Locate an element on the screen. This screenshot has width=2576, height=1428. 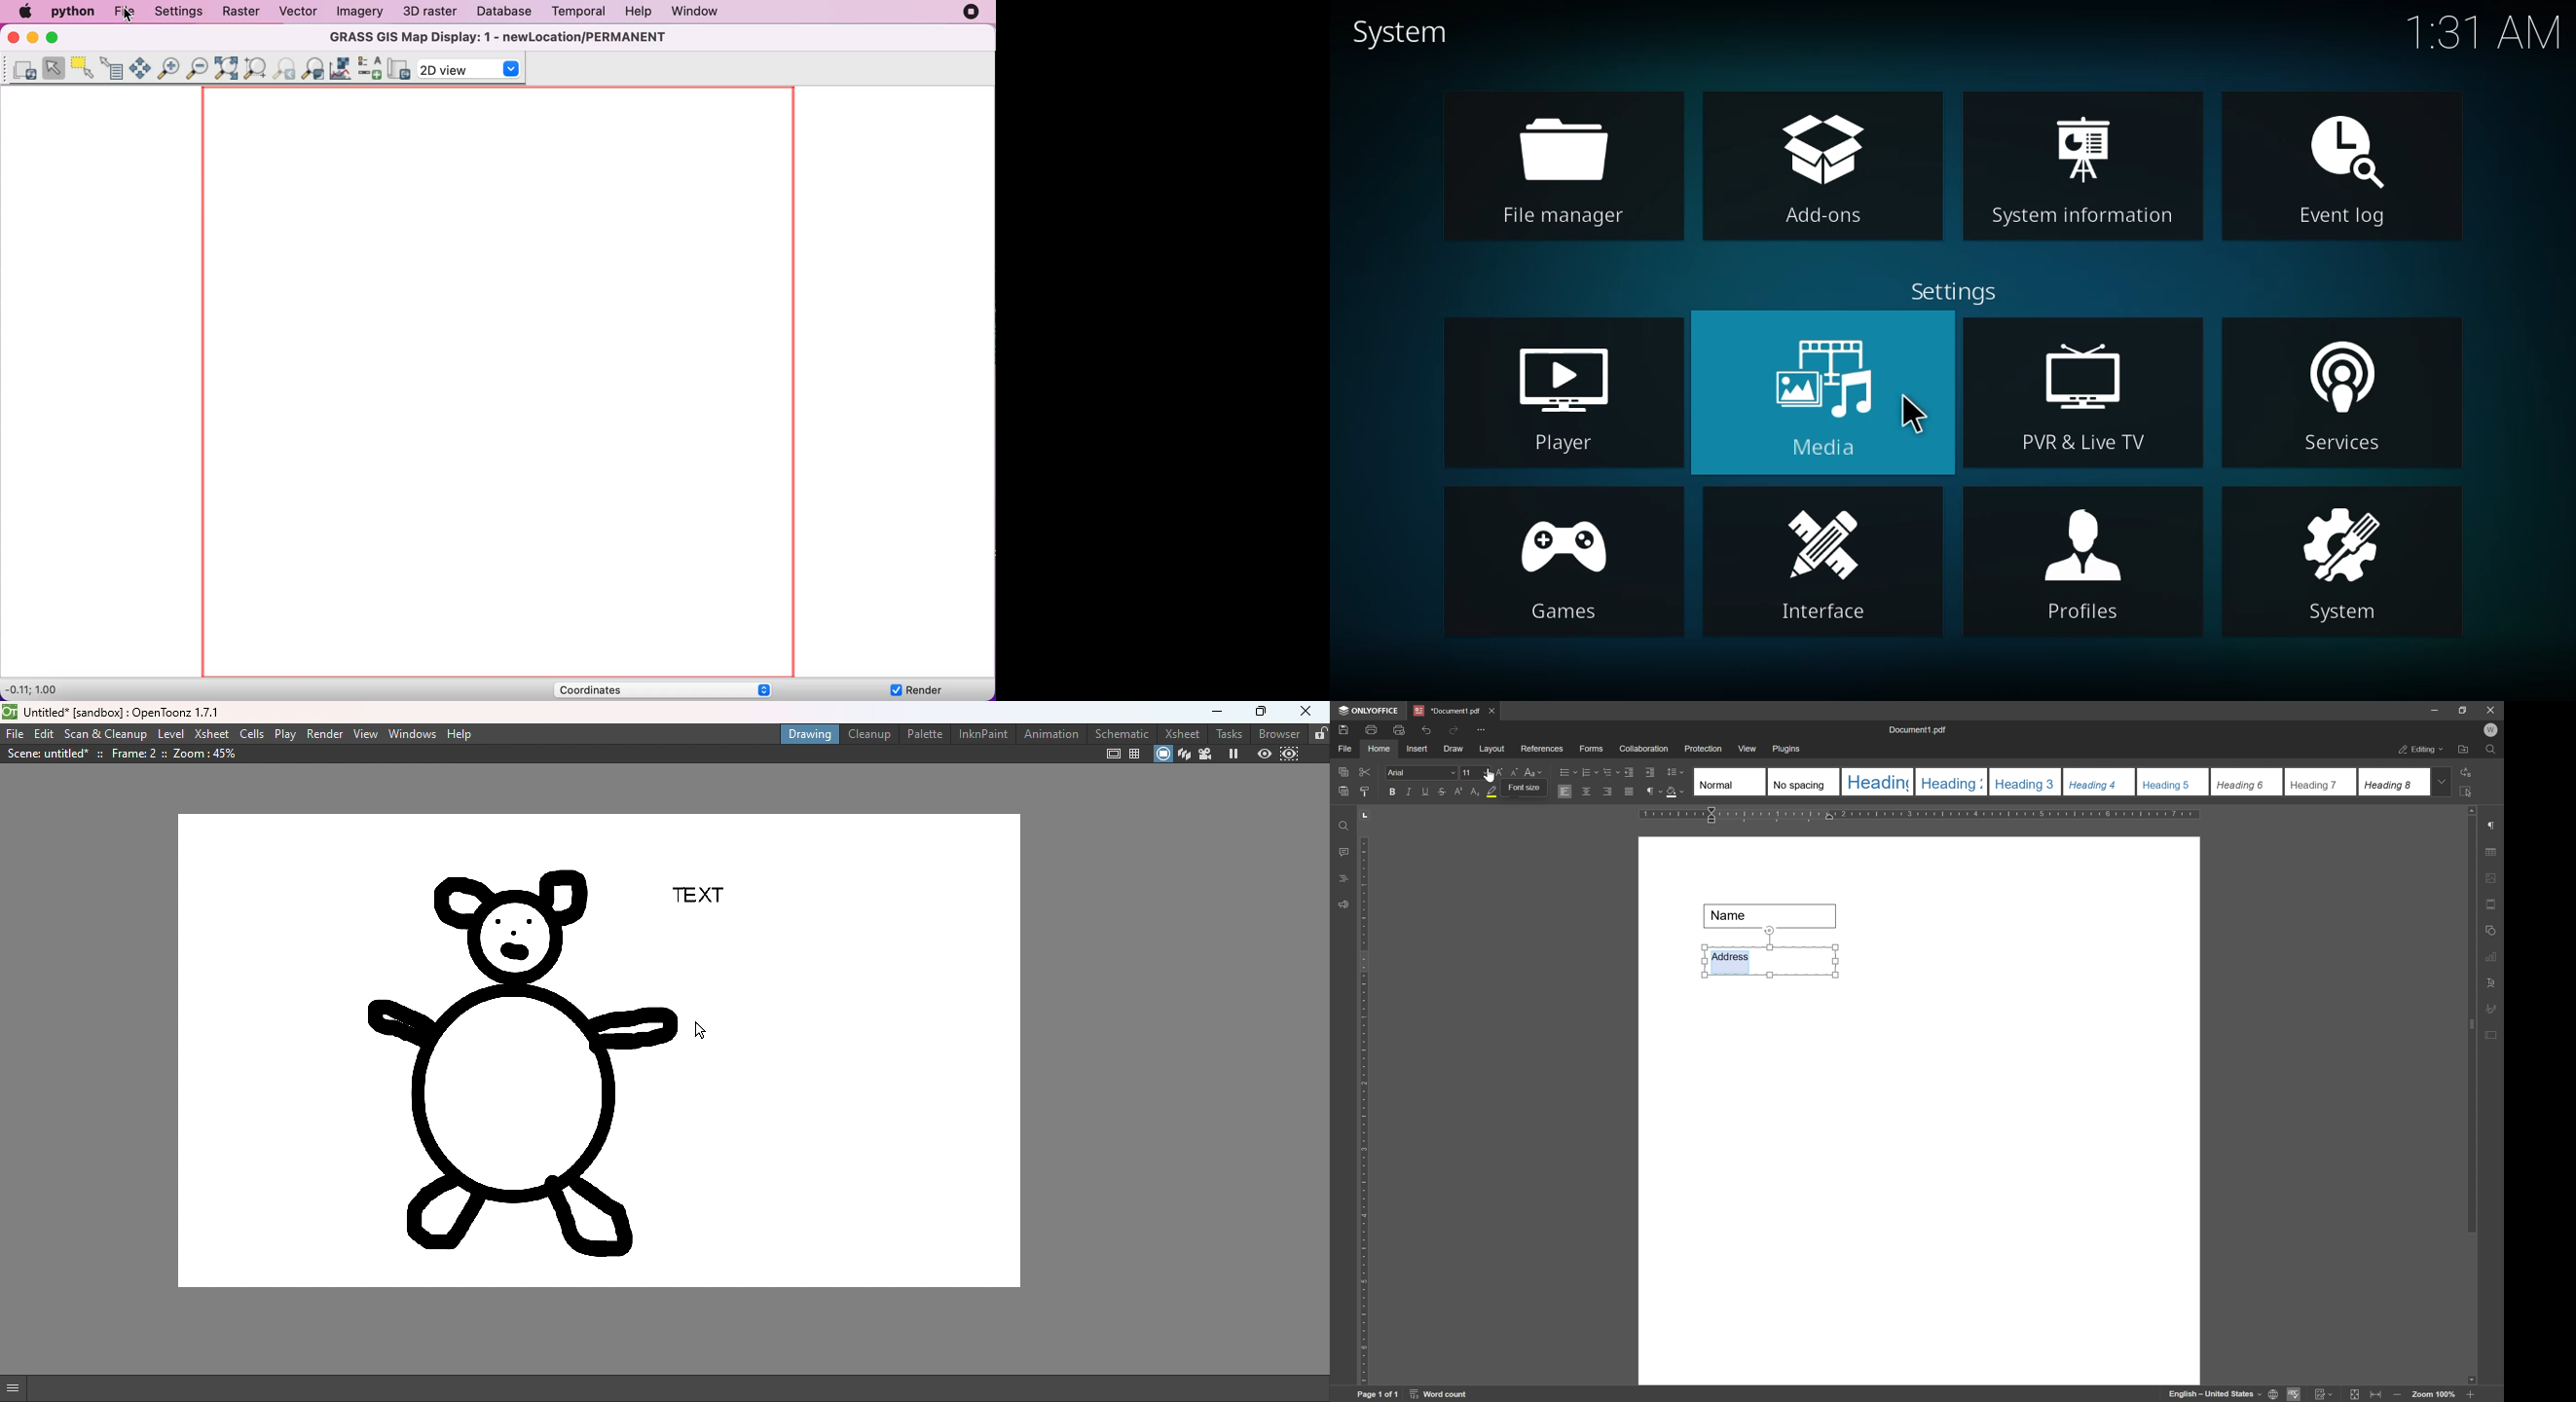
Align left is located at coordinates (1565, 792).